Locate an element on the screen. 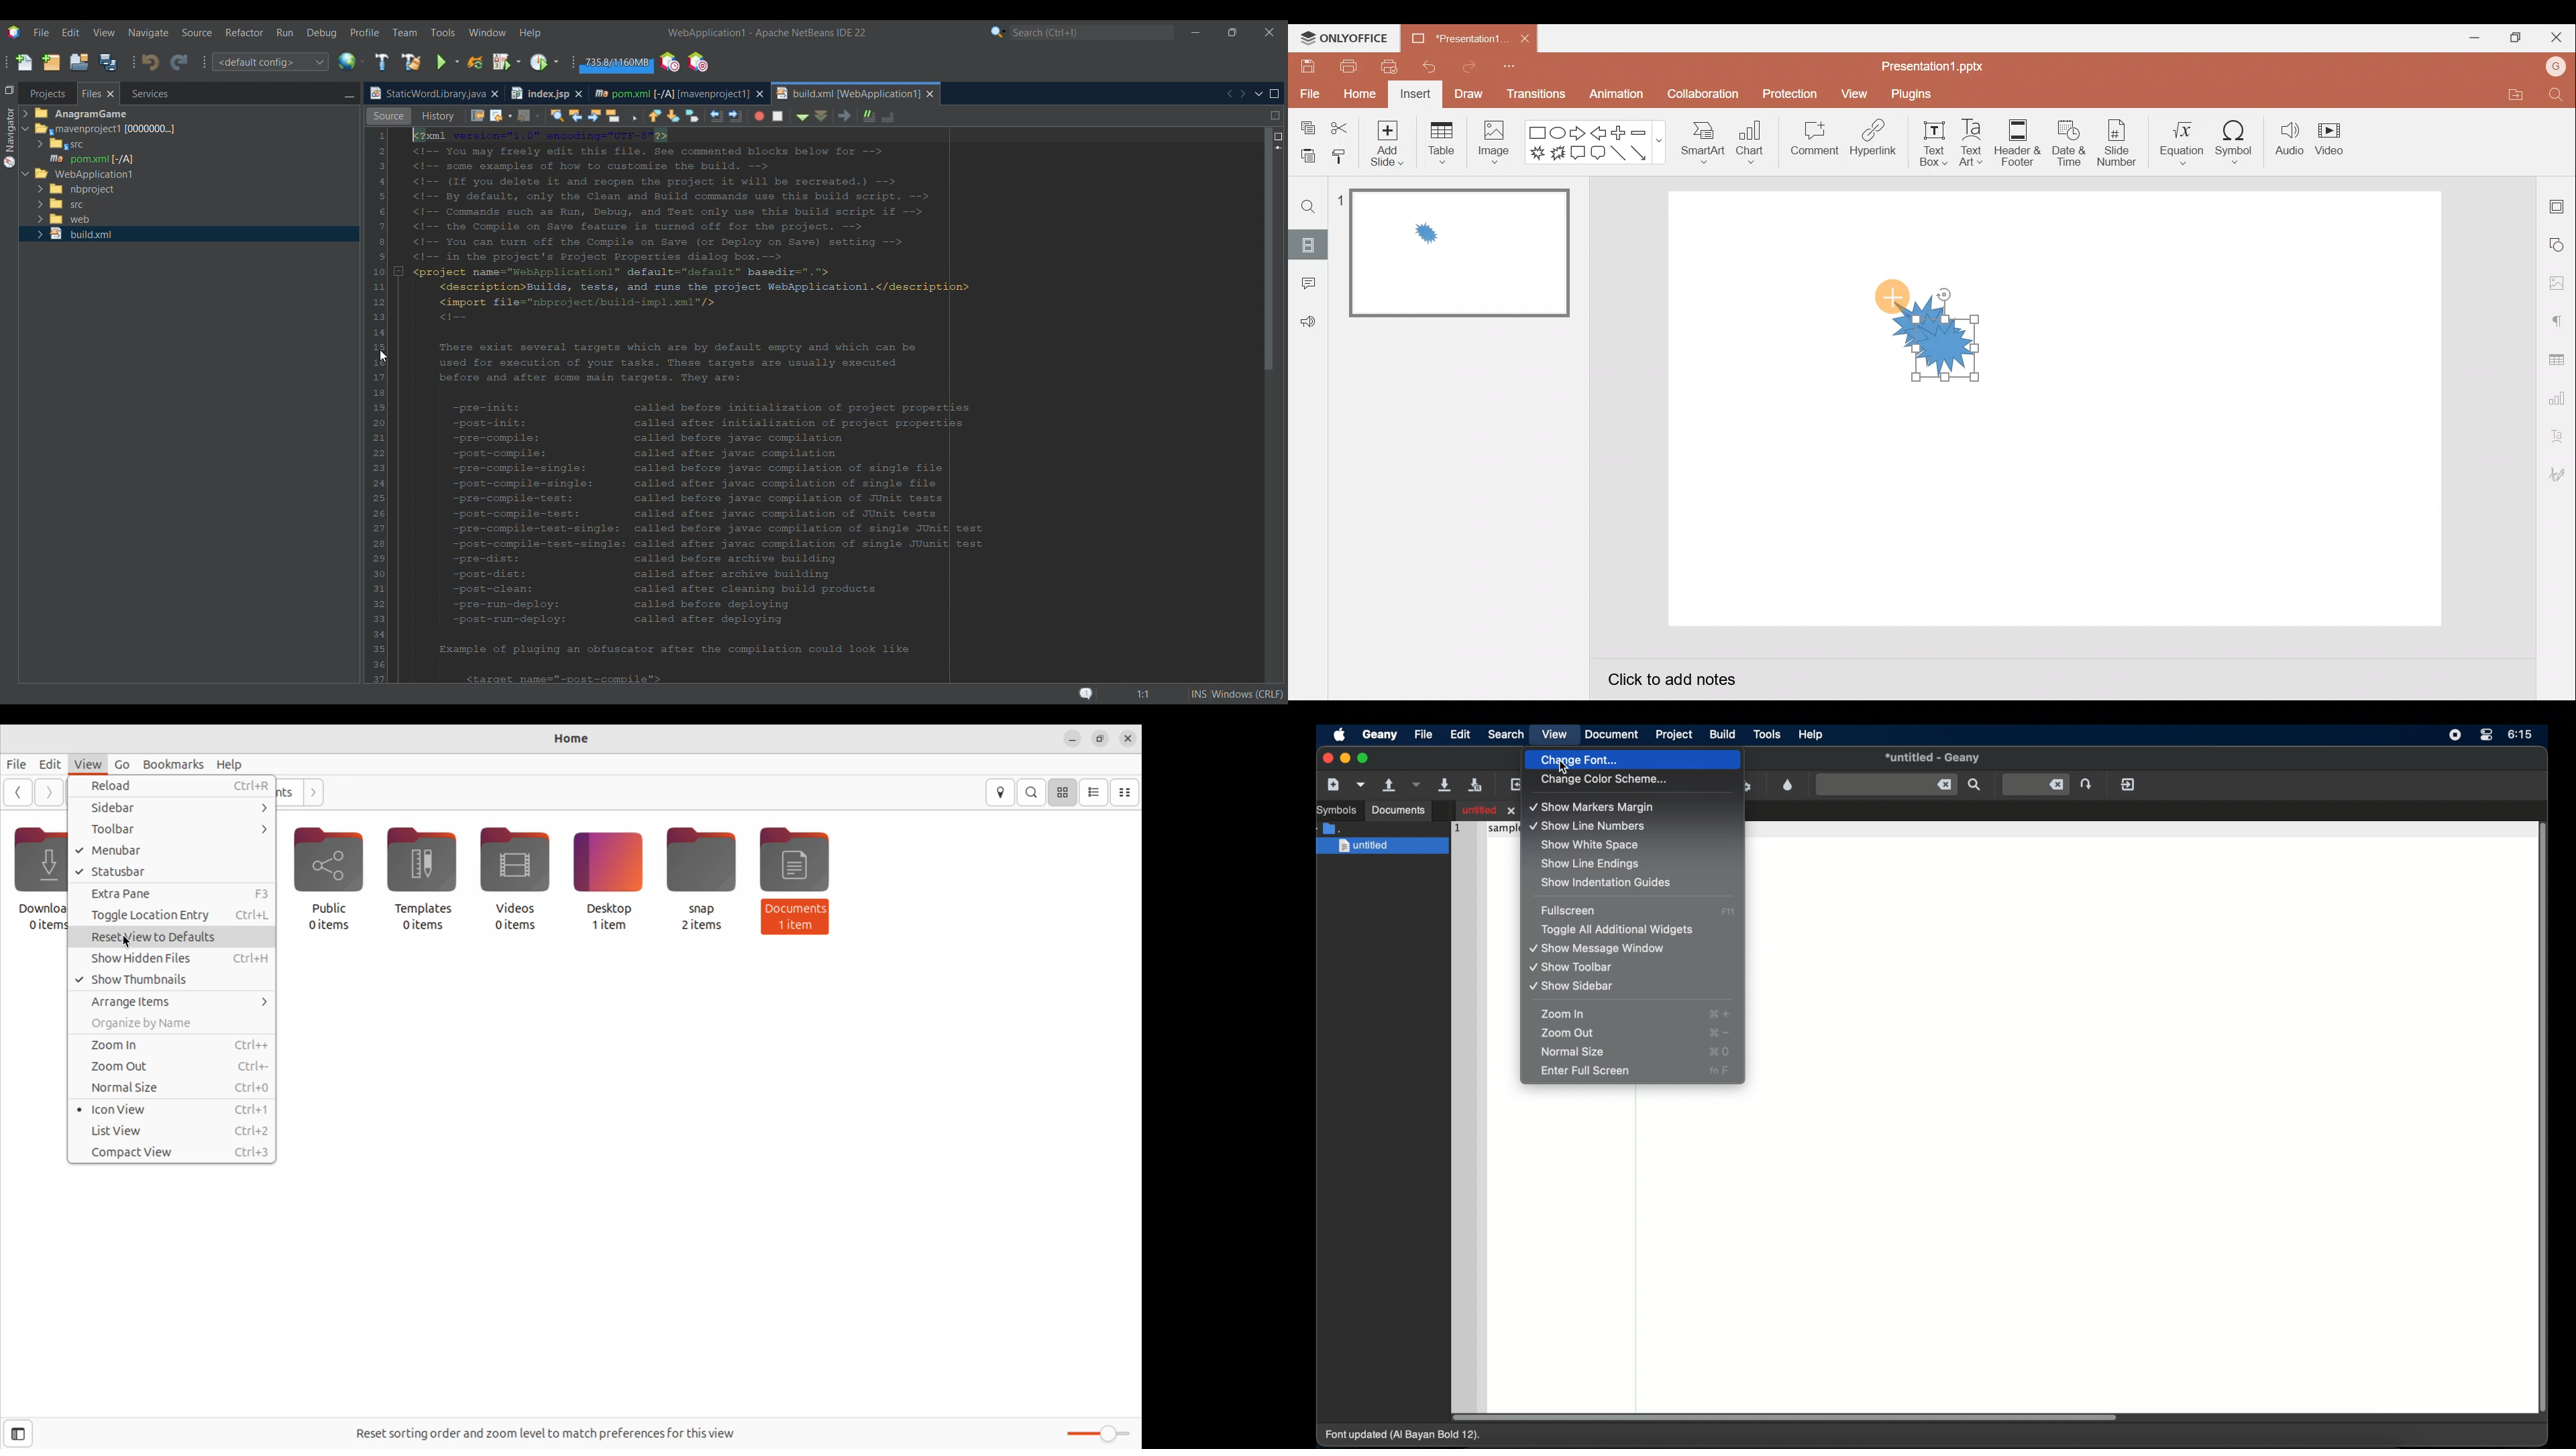  Open file location is located at coordinates (2508, 95).